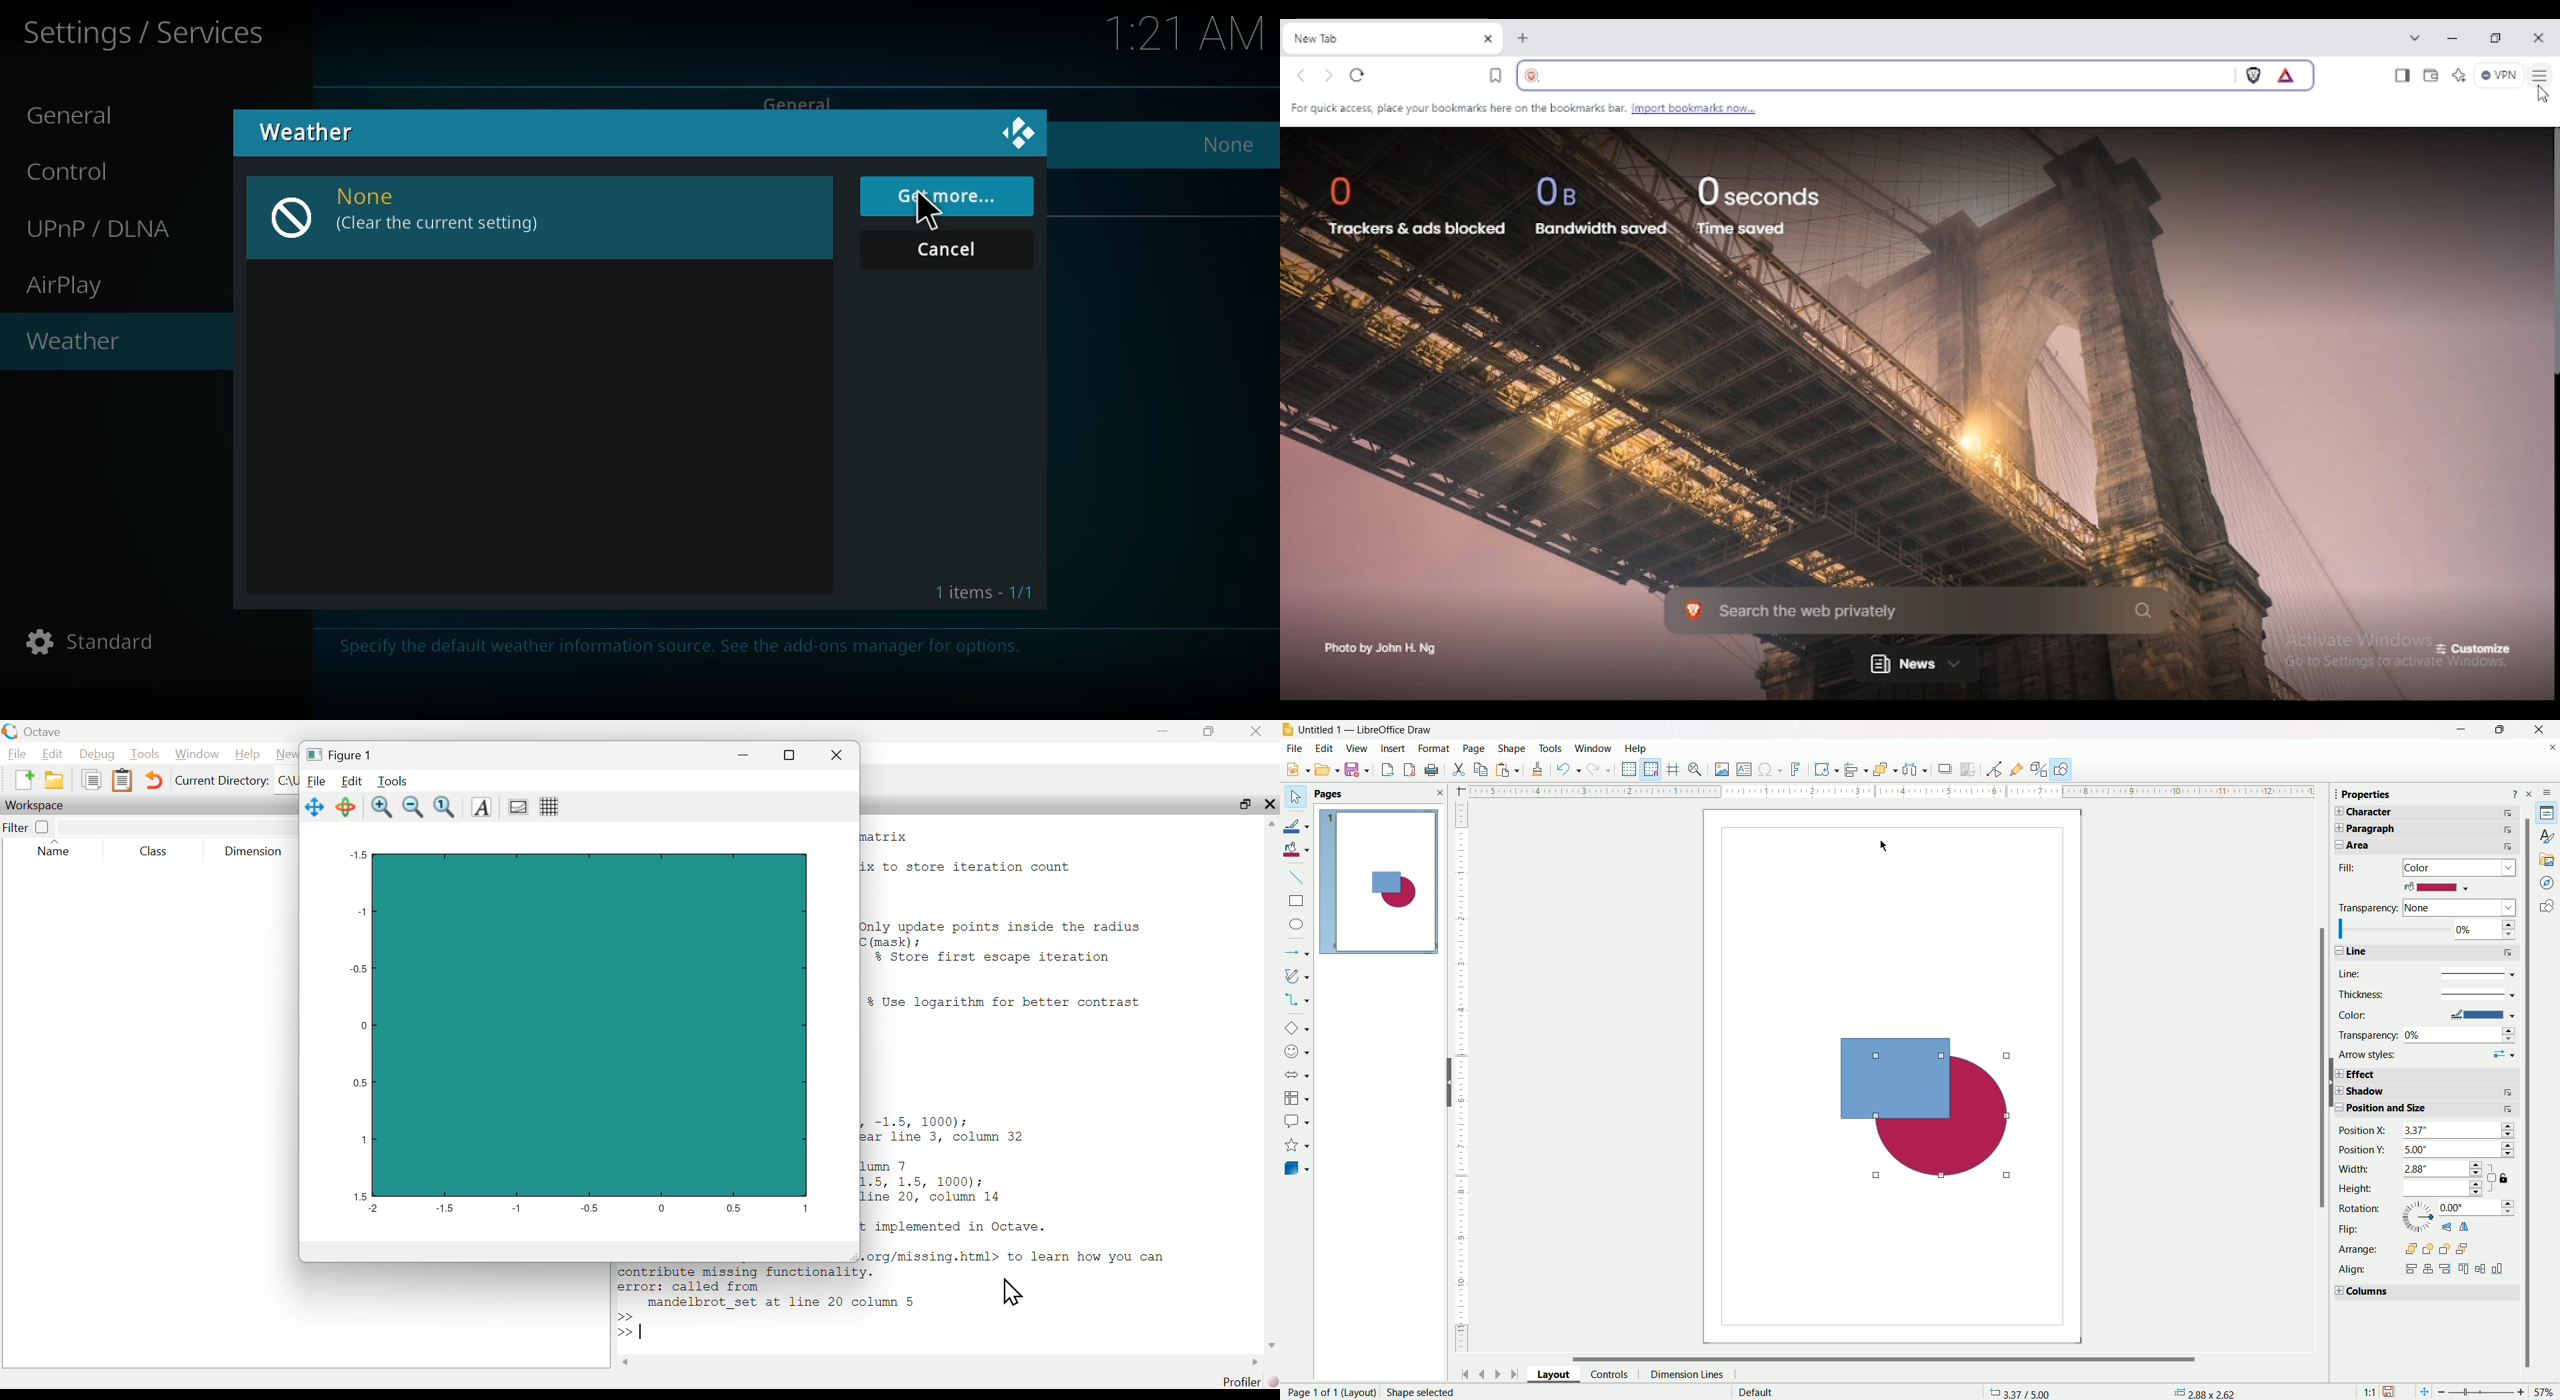 This screenshot has height=1400, width=2576. What do you see at coordinates (2414, 1189) in the screenshot?
I see `height` at bounding box center [2414, 1189].